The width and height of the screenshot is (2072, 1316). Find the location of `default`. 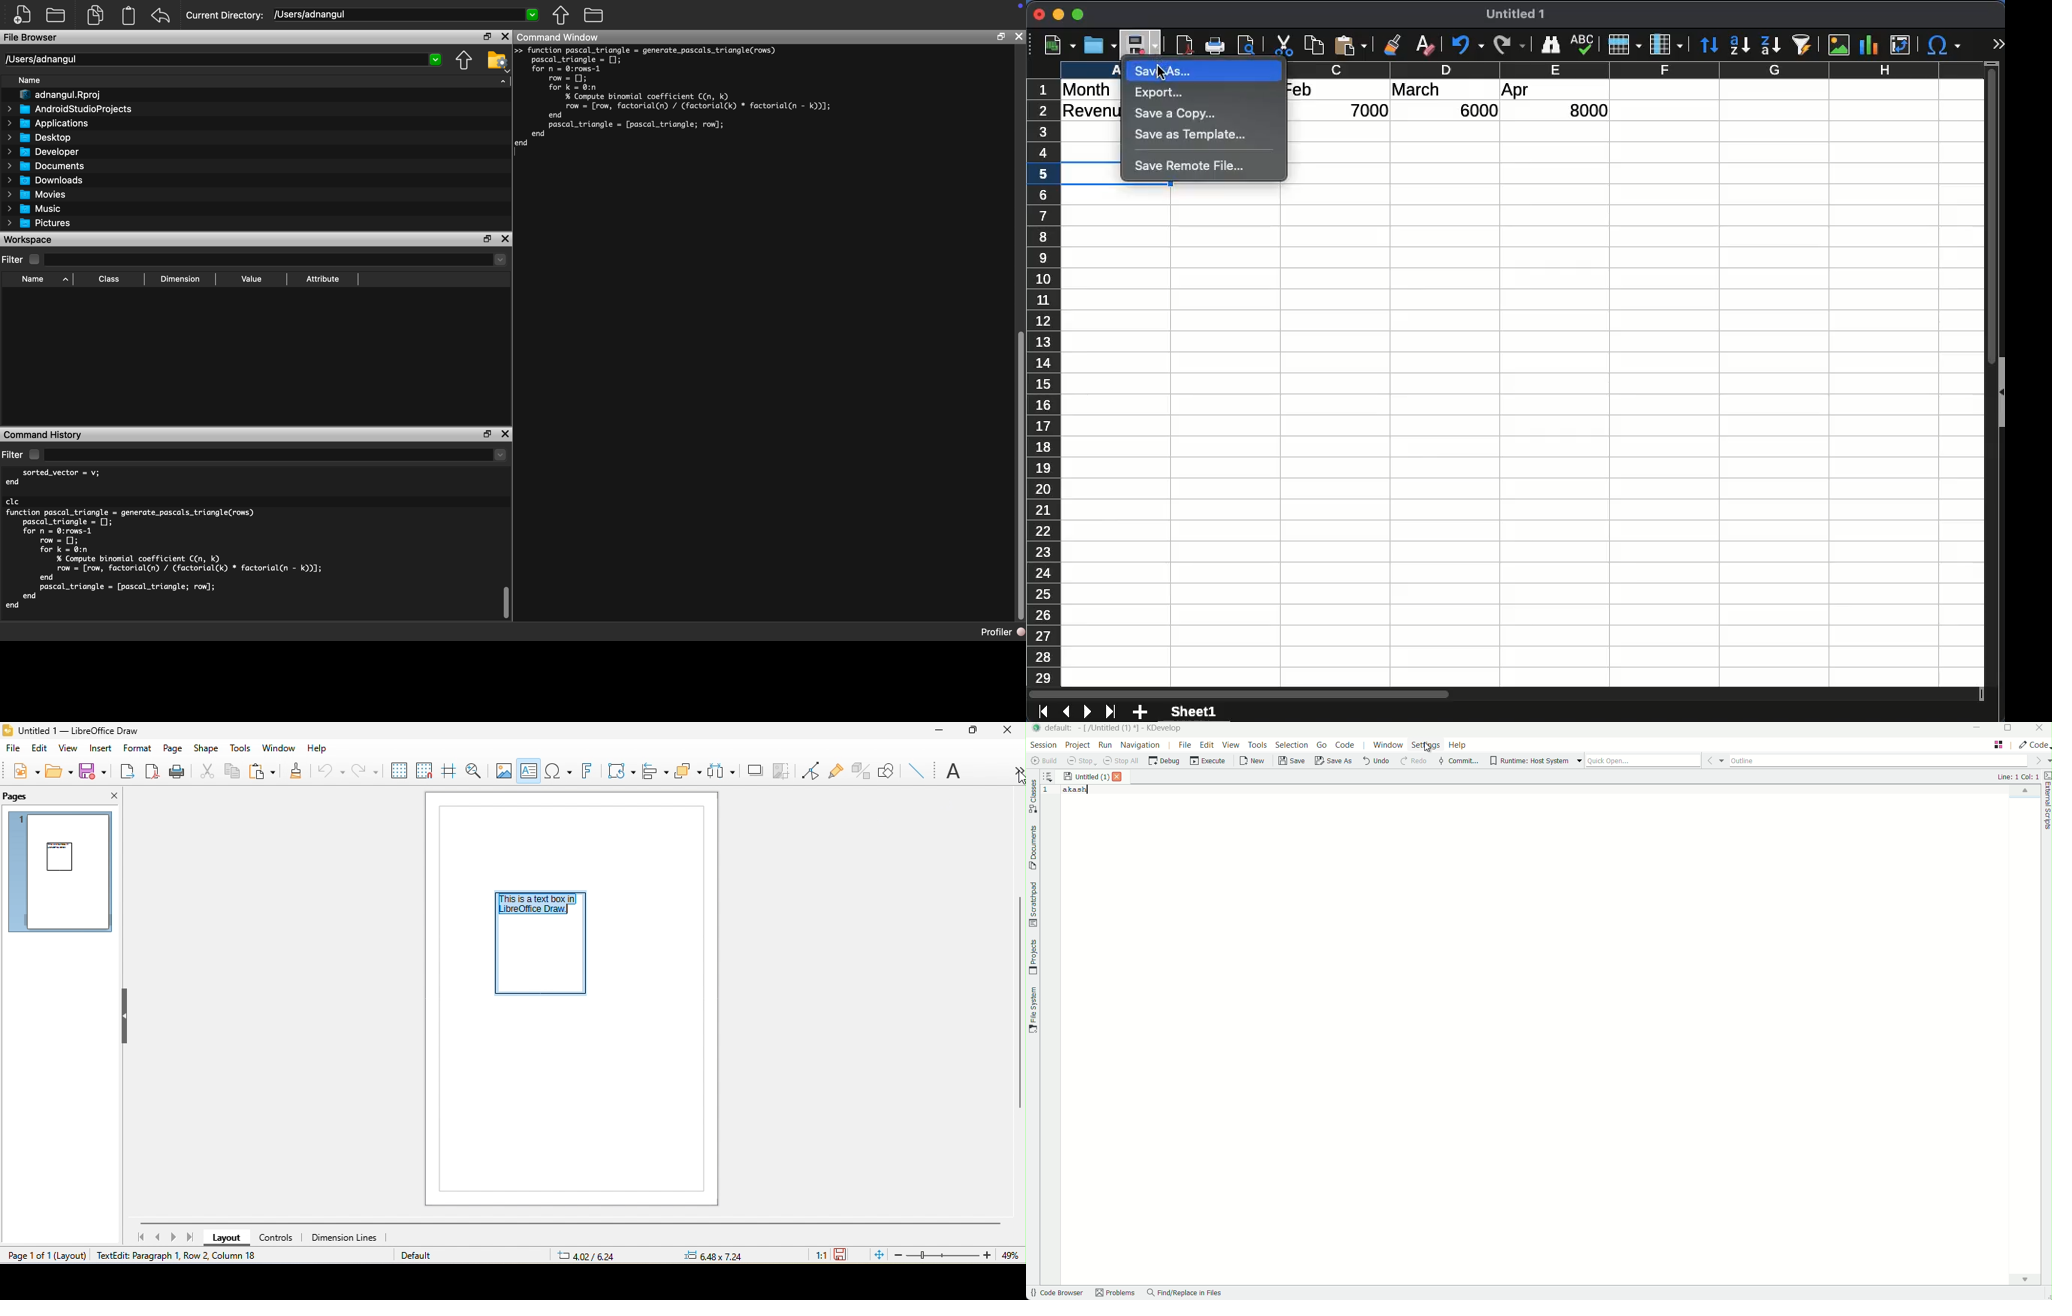

default is located at coordinates (424, 1256).